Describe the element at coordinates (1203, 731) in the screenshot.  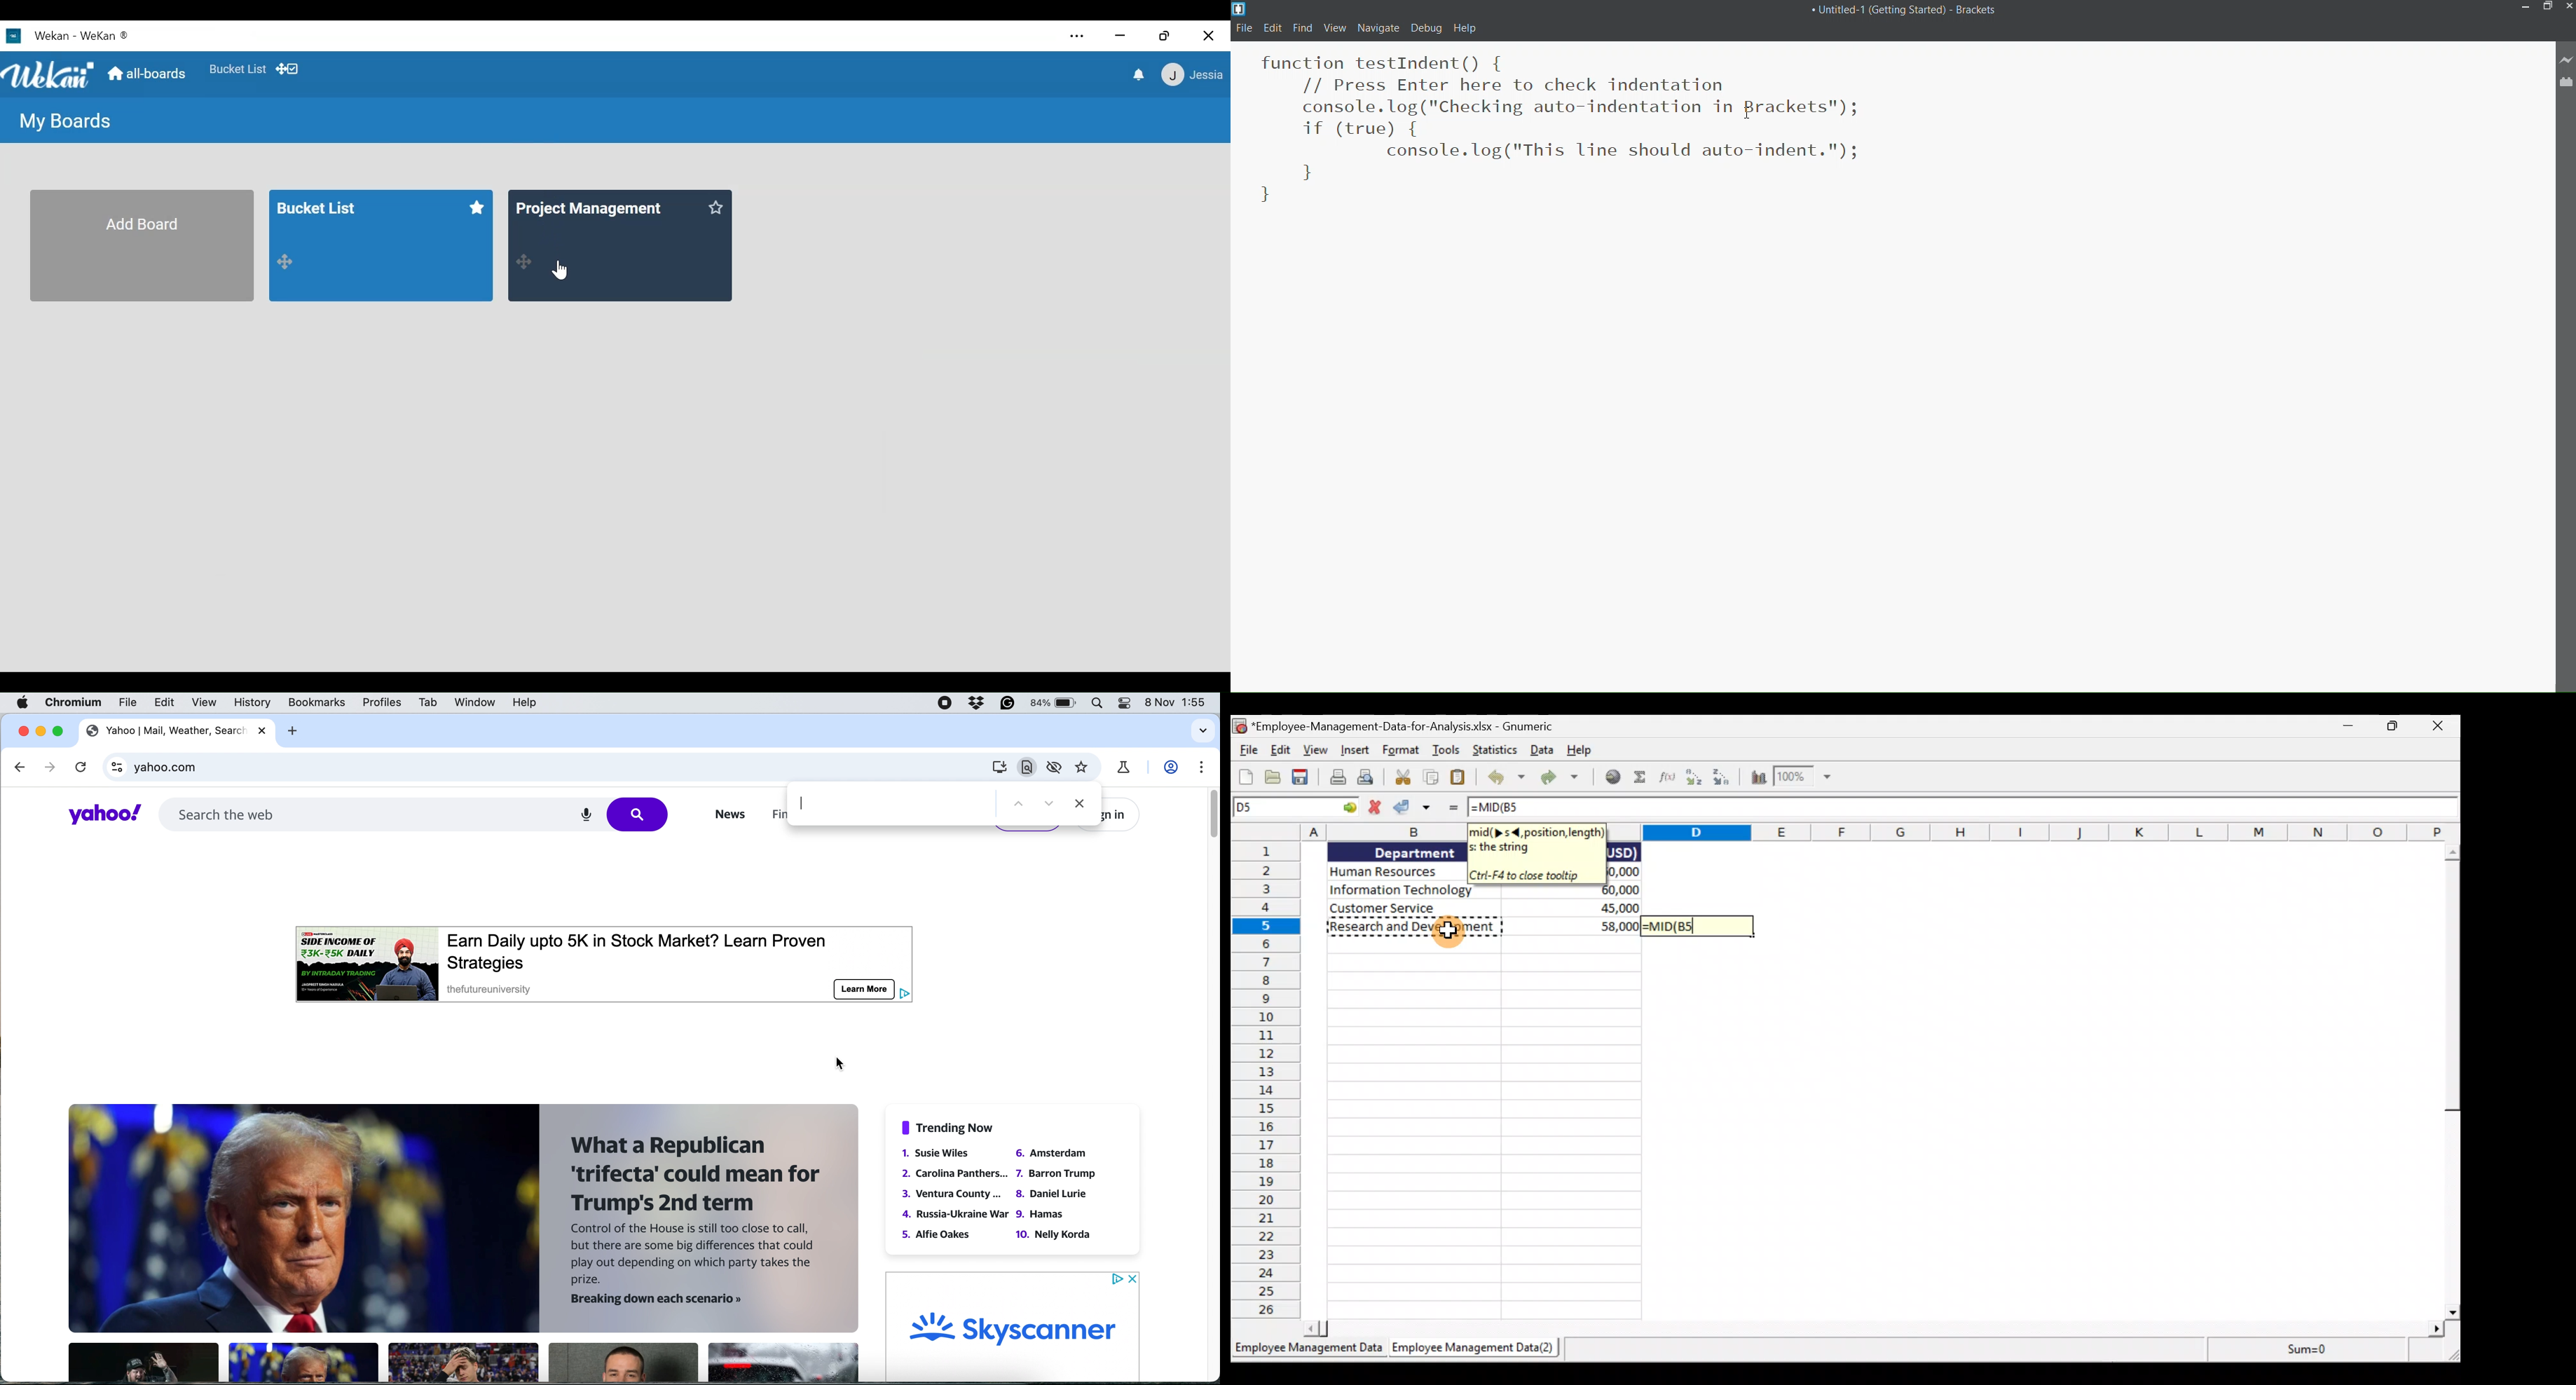
I see `search tabs` at that location.